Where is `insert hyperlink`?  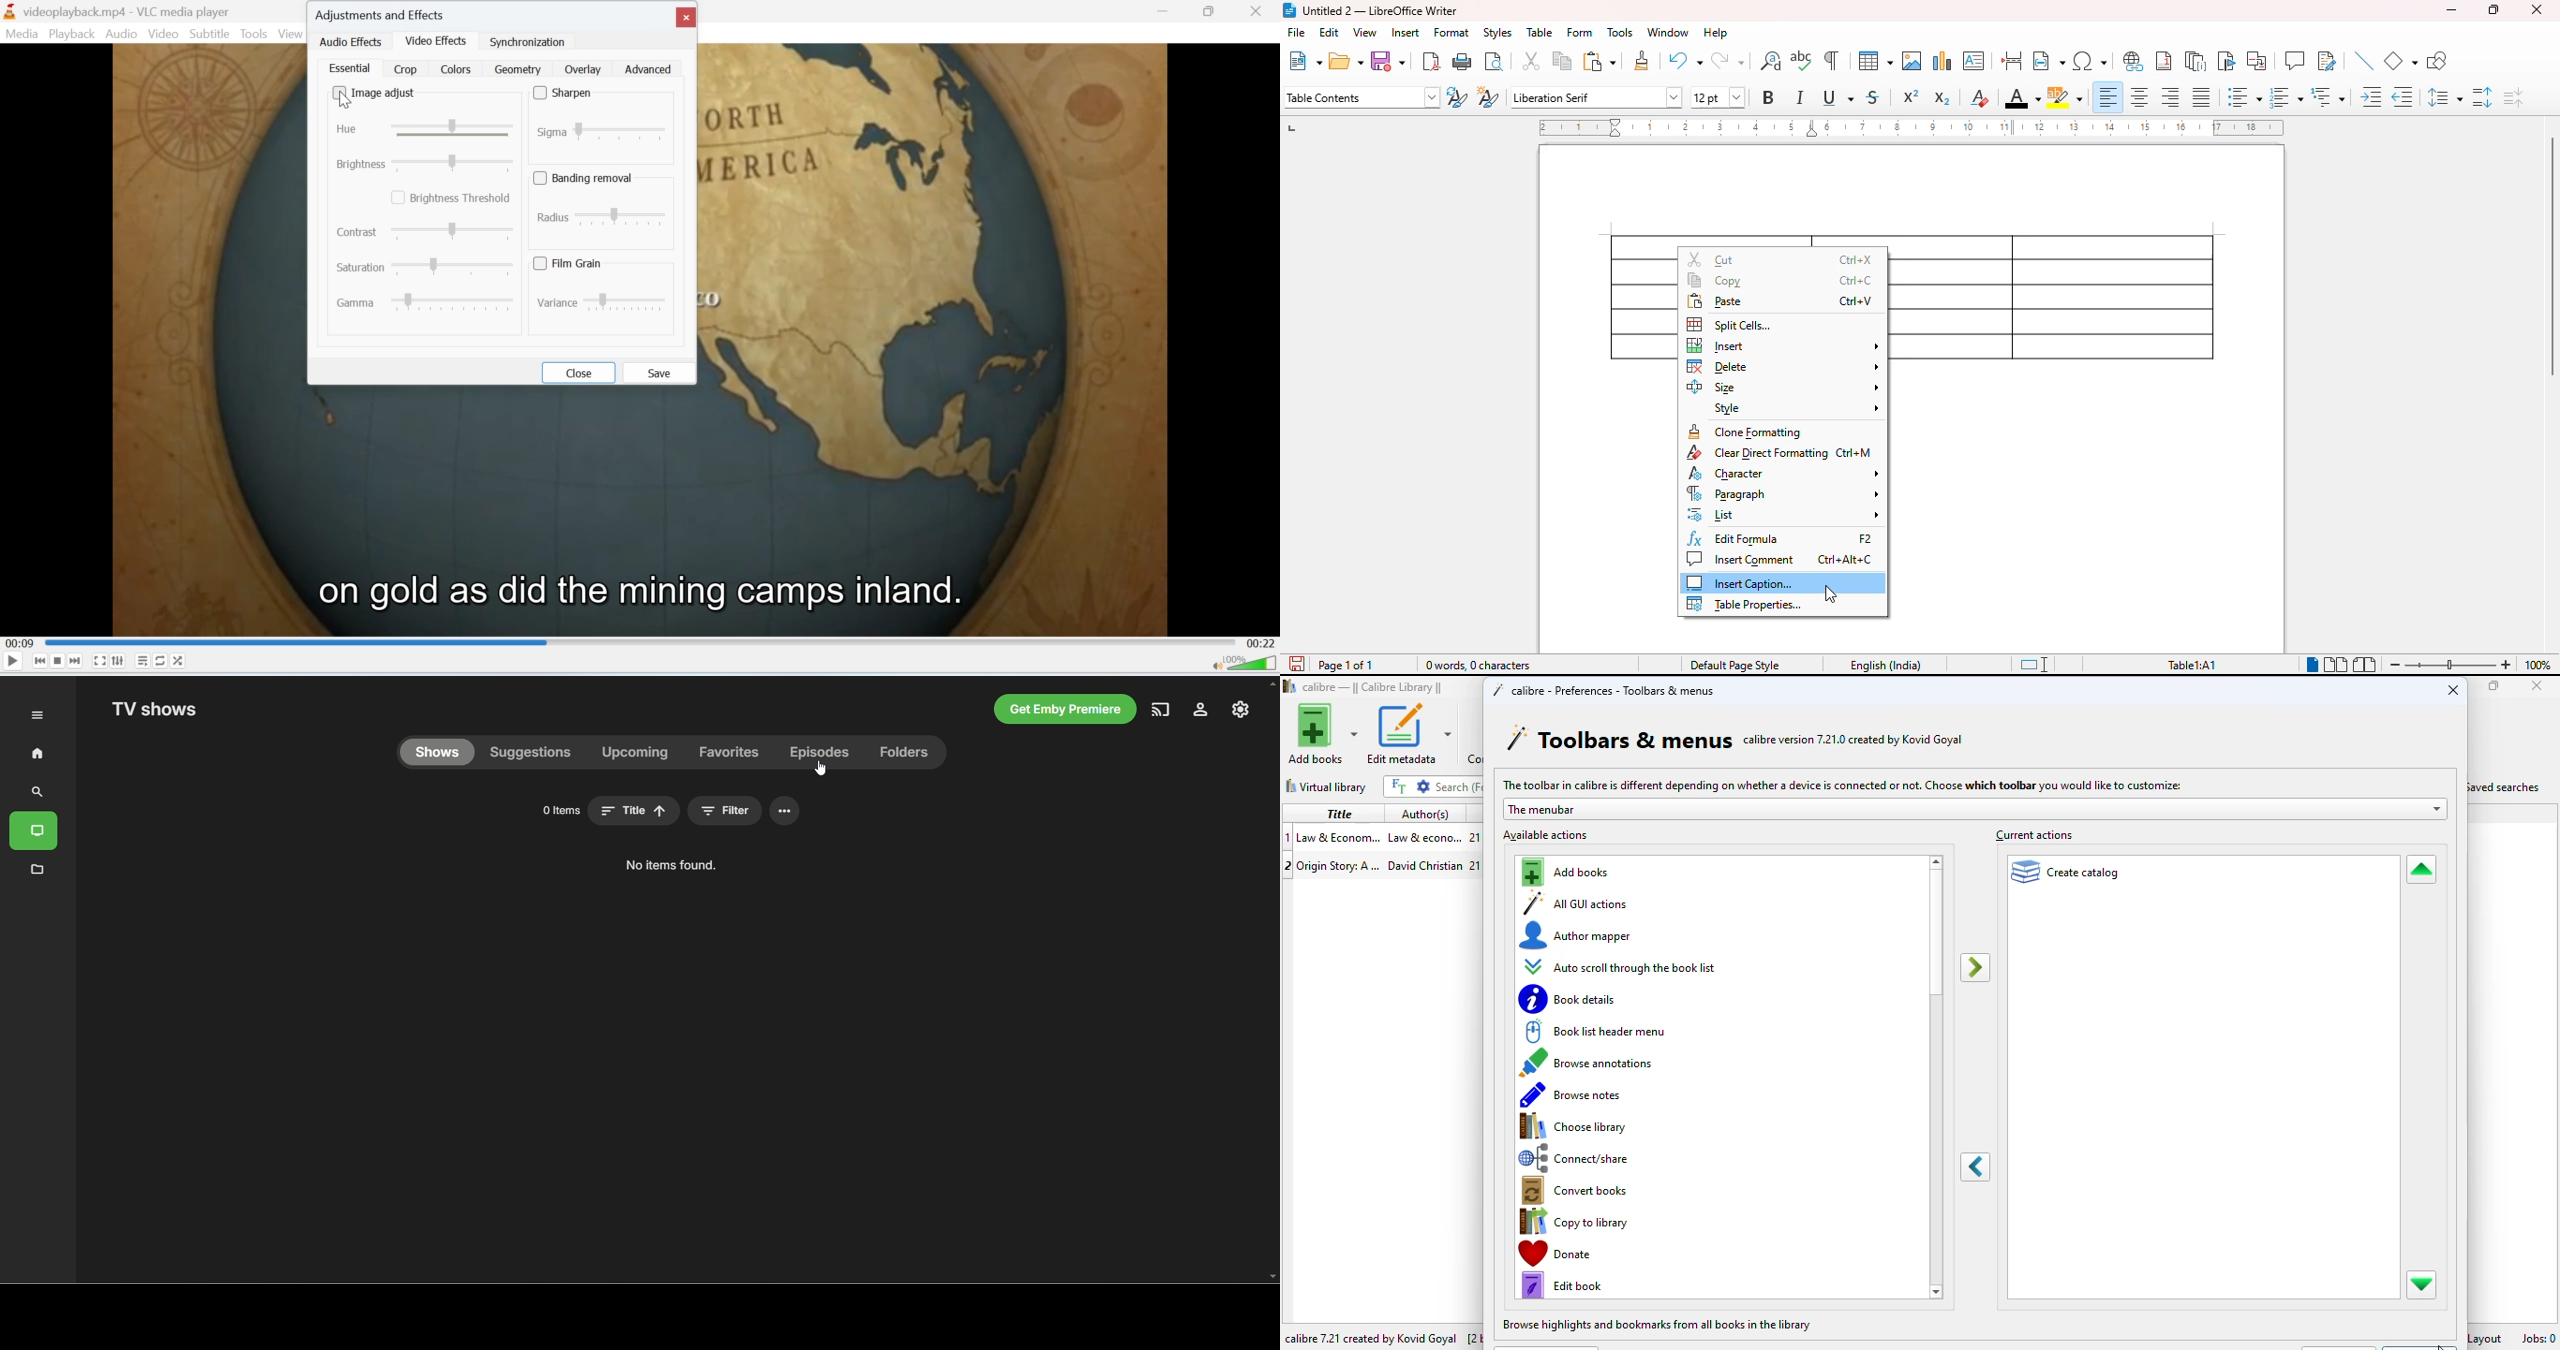
insert hyperlink is located at coordinates (2133, 61).